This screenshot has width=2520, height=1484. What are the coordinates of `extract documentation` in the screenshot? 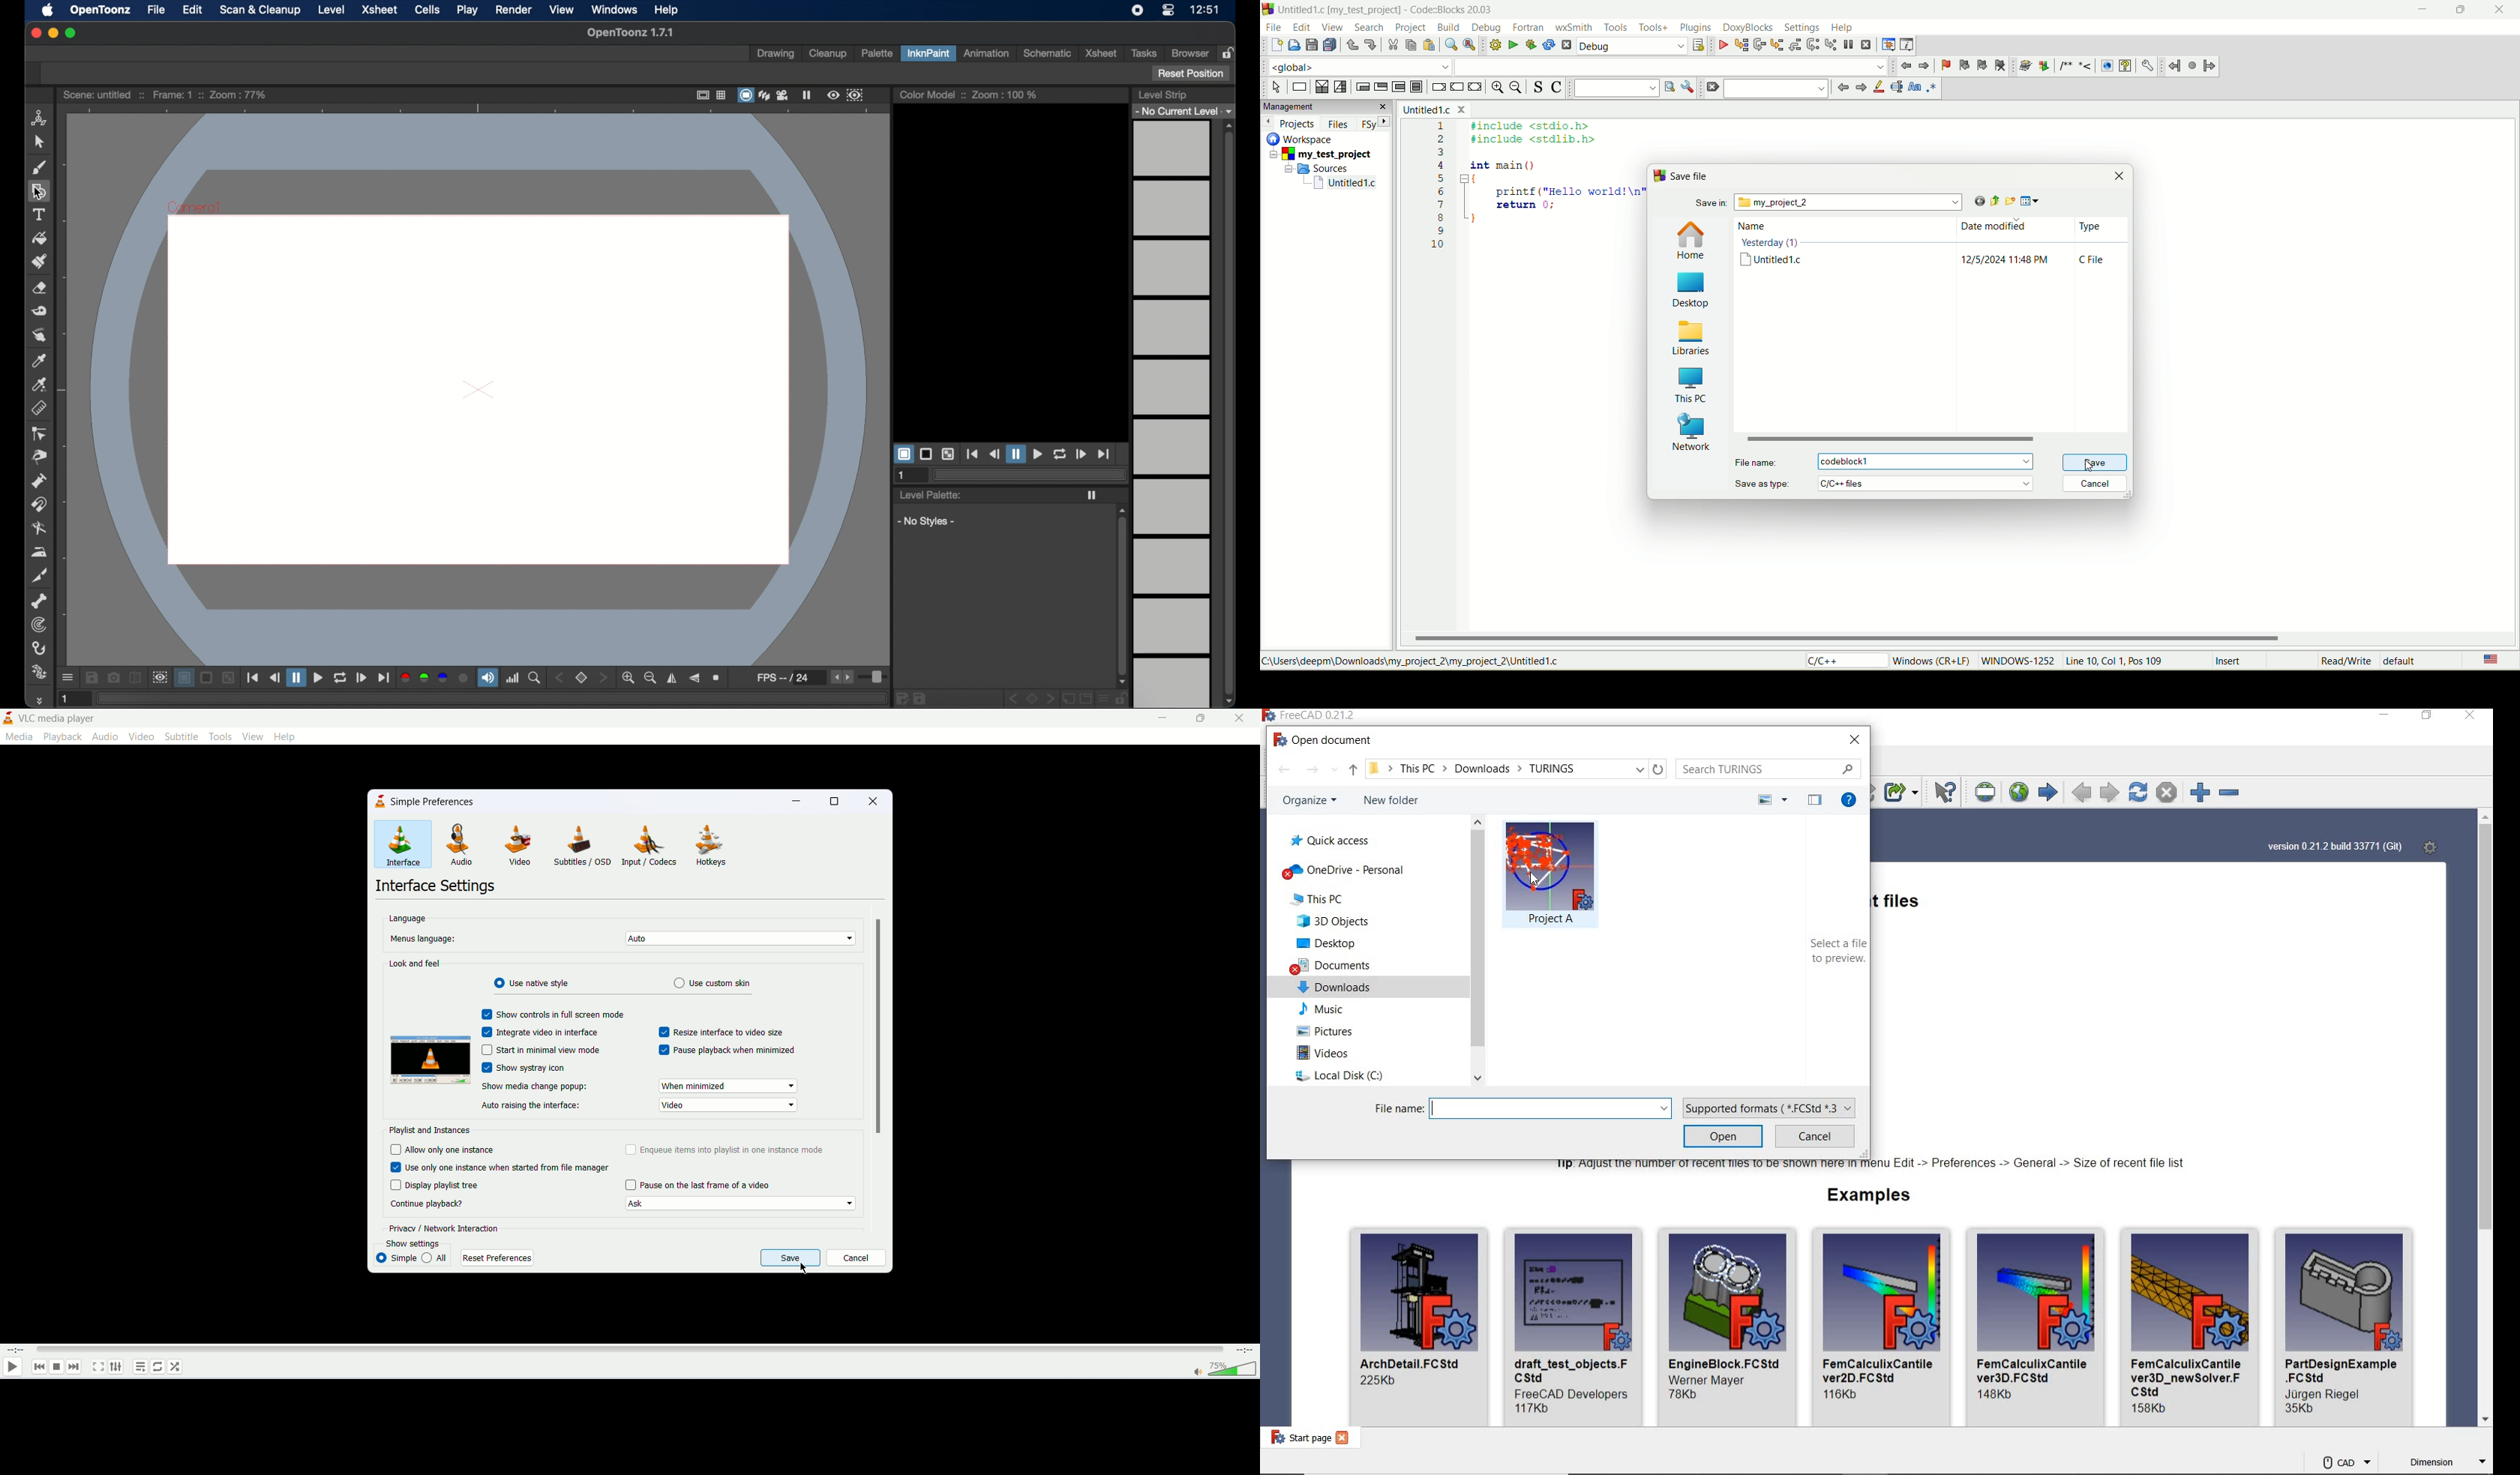 It's located at (2044, 66).